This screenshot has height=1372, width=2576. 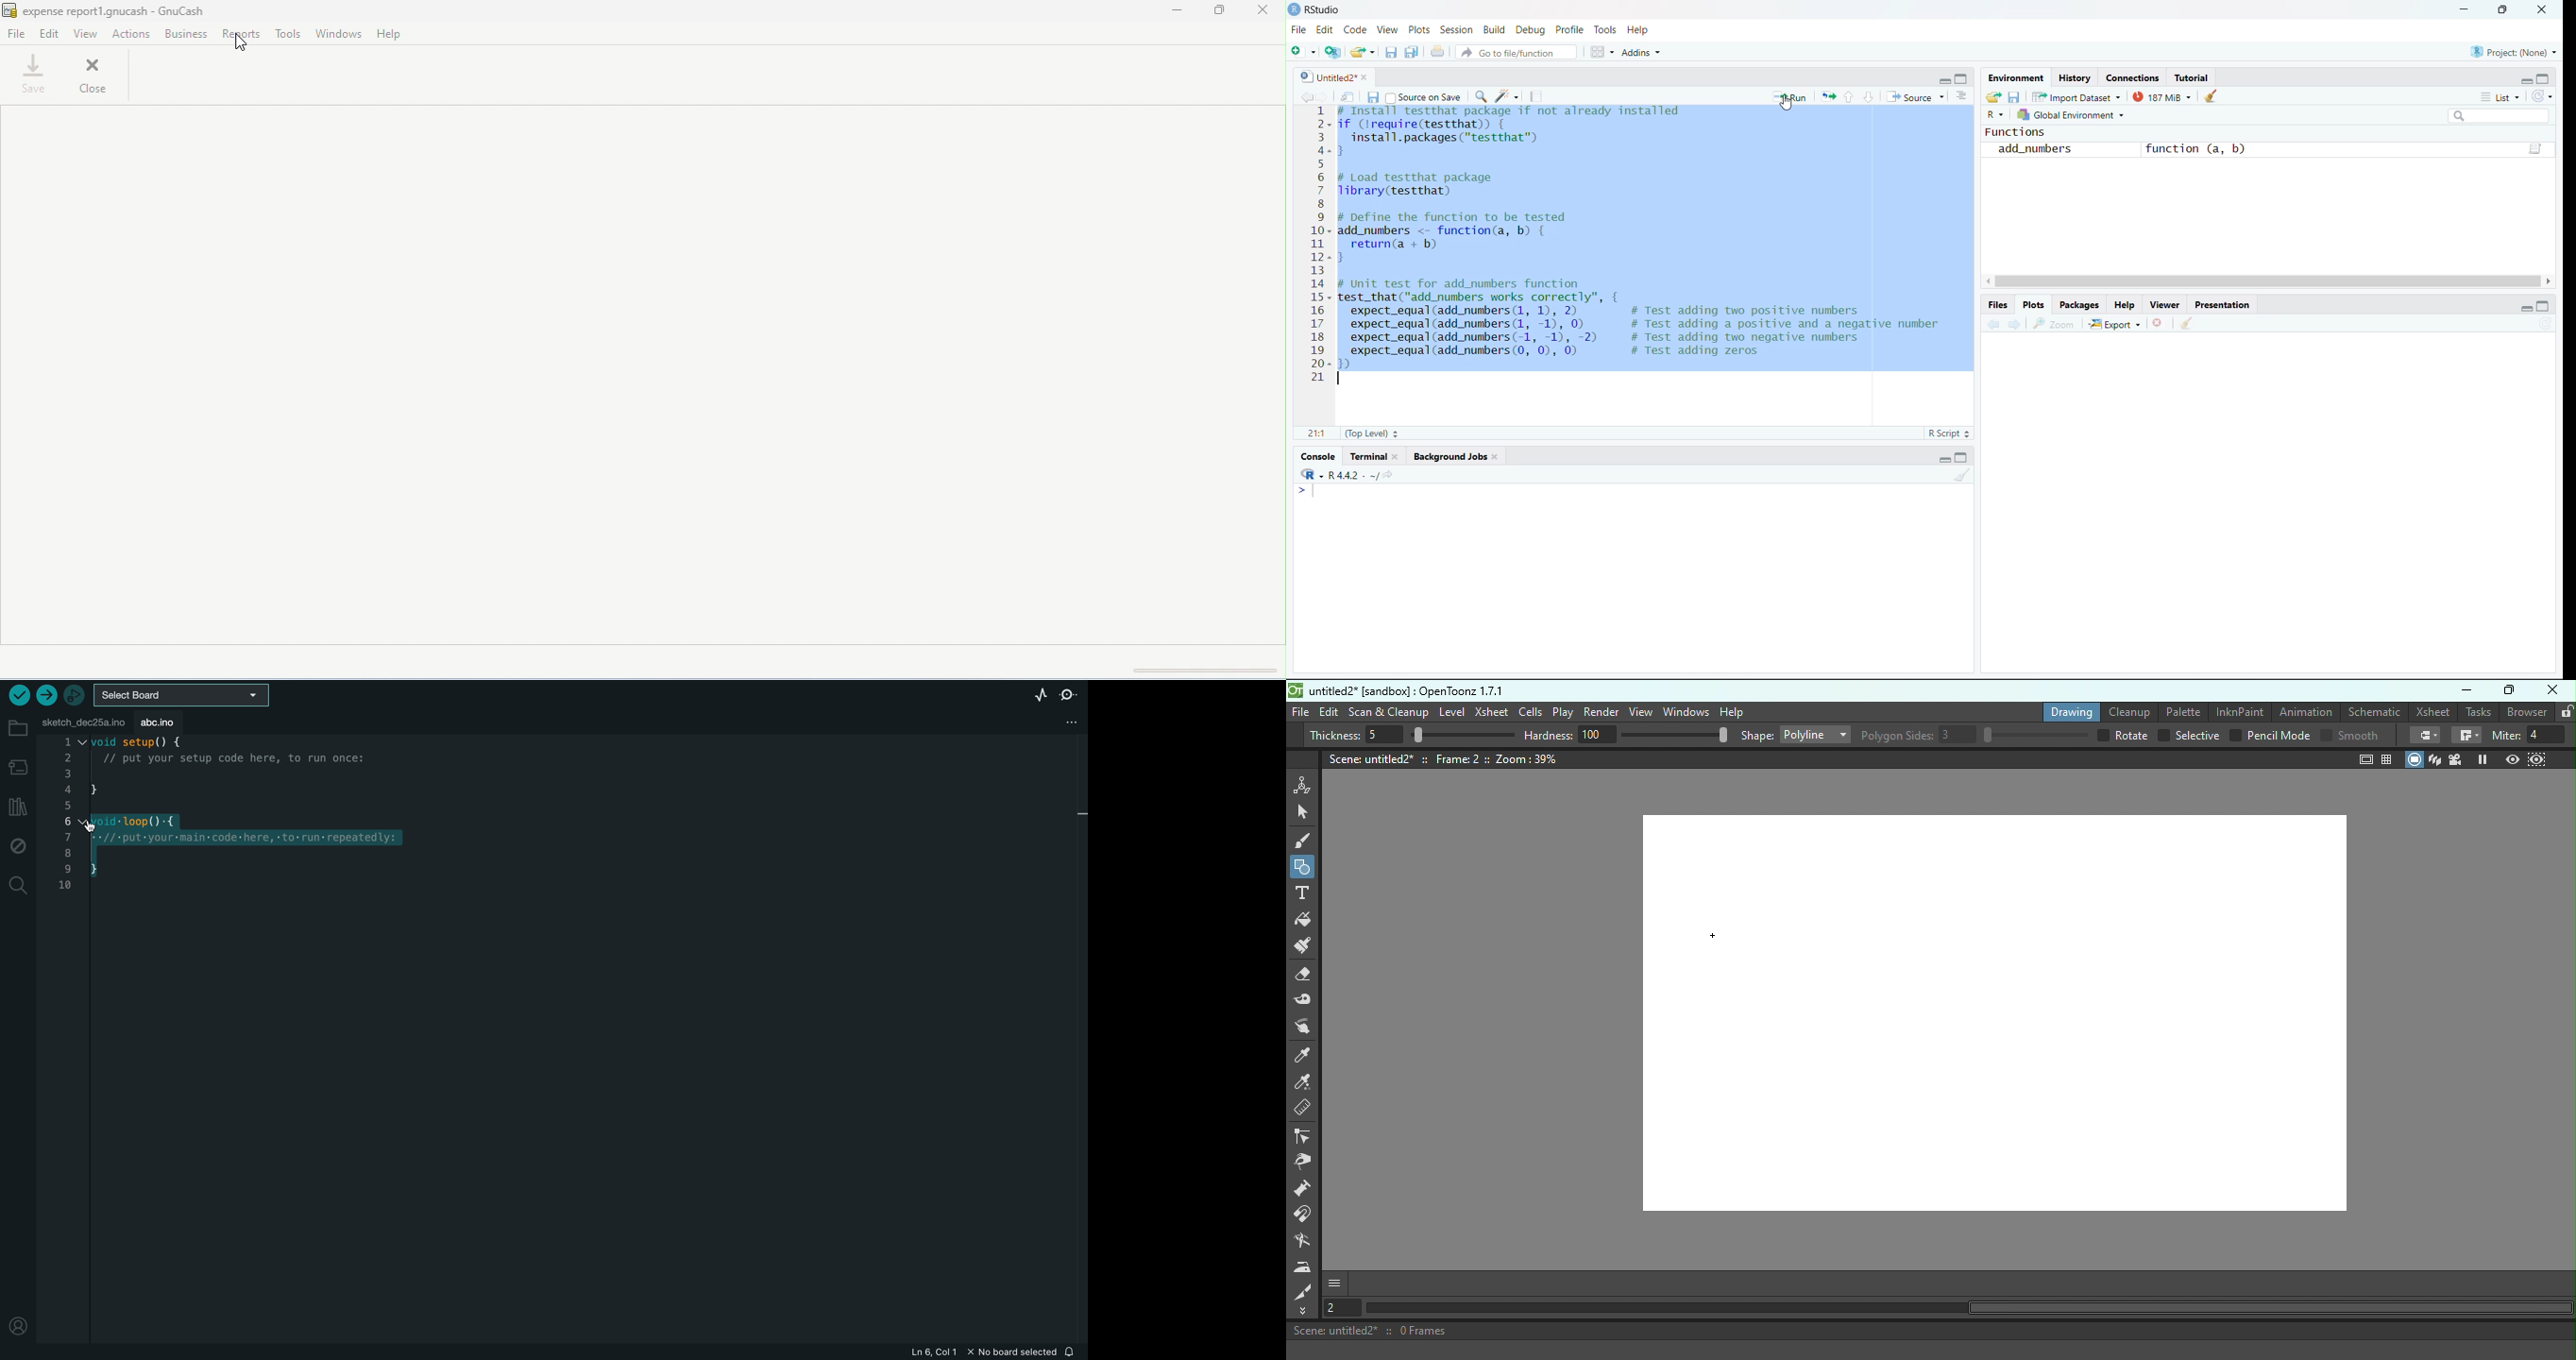 I want to click on previous, so click(x=1306, y=97).